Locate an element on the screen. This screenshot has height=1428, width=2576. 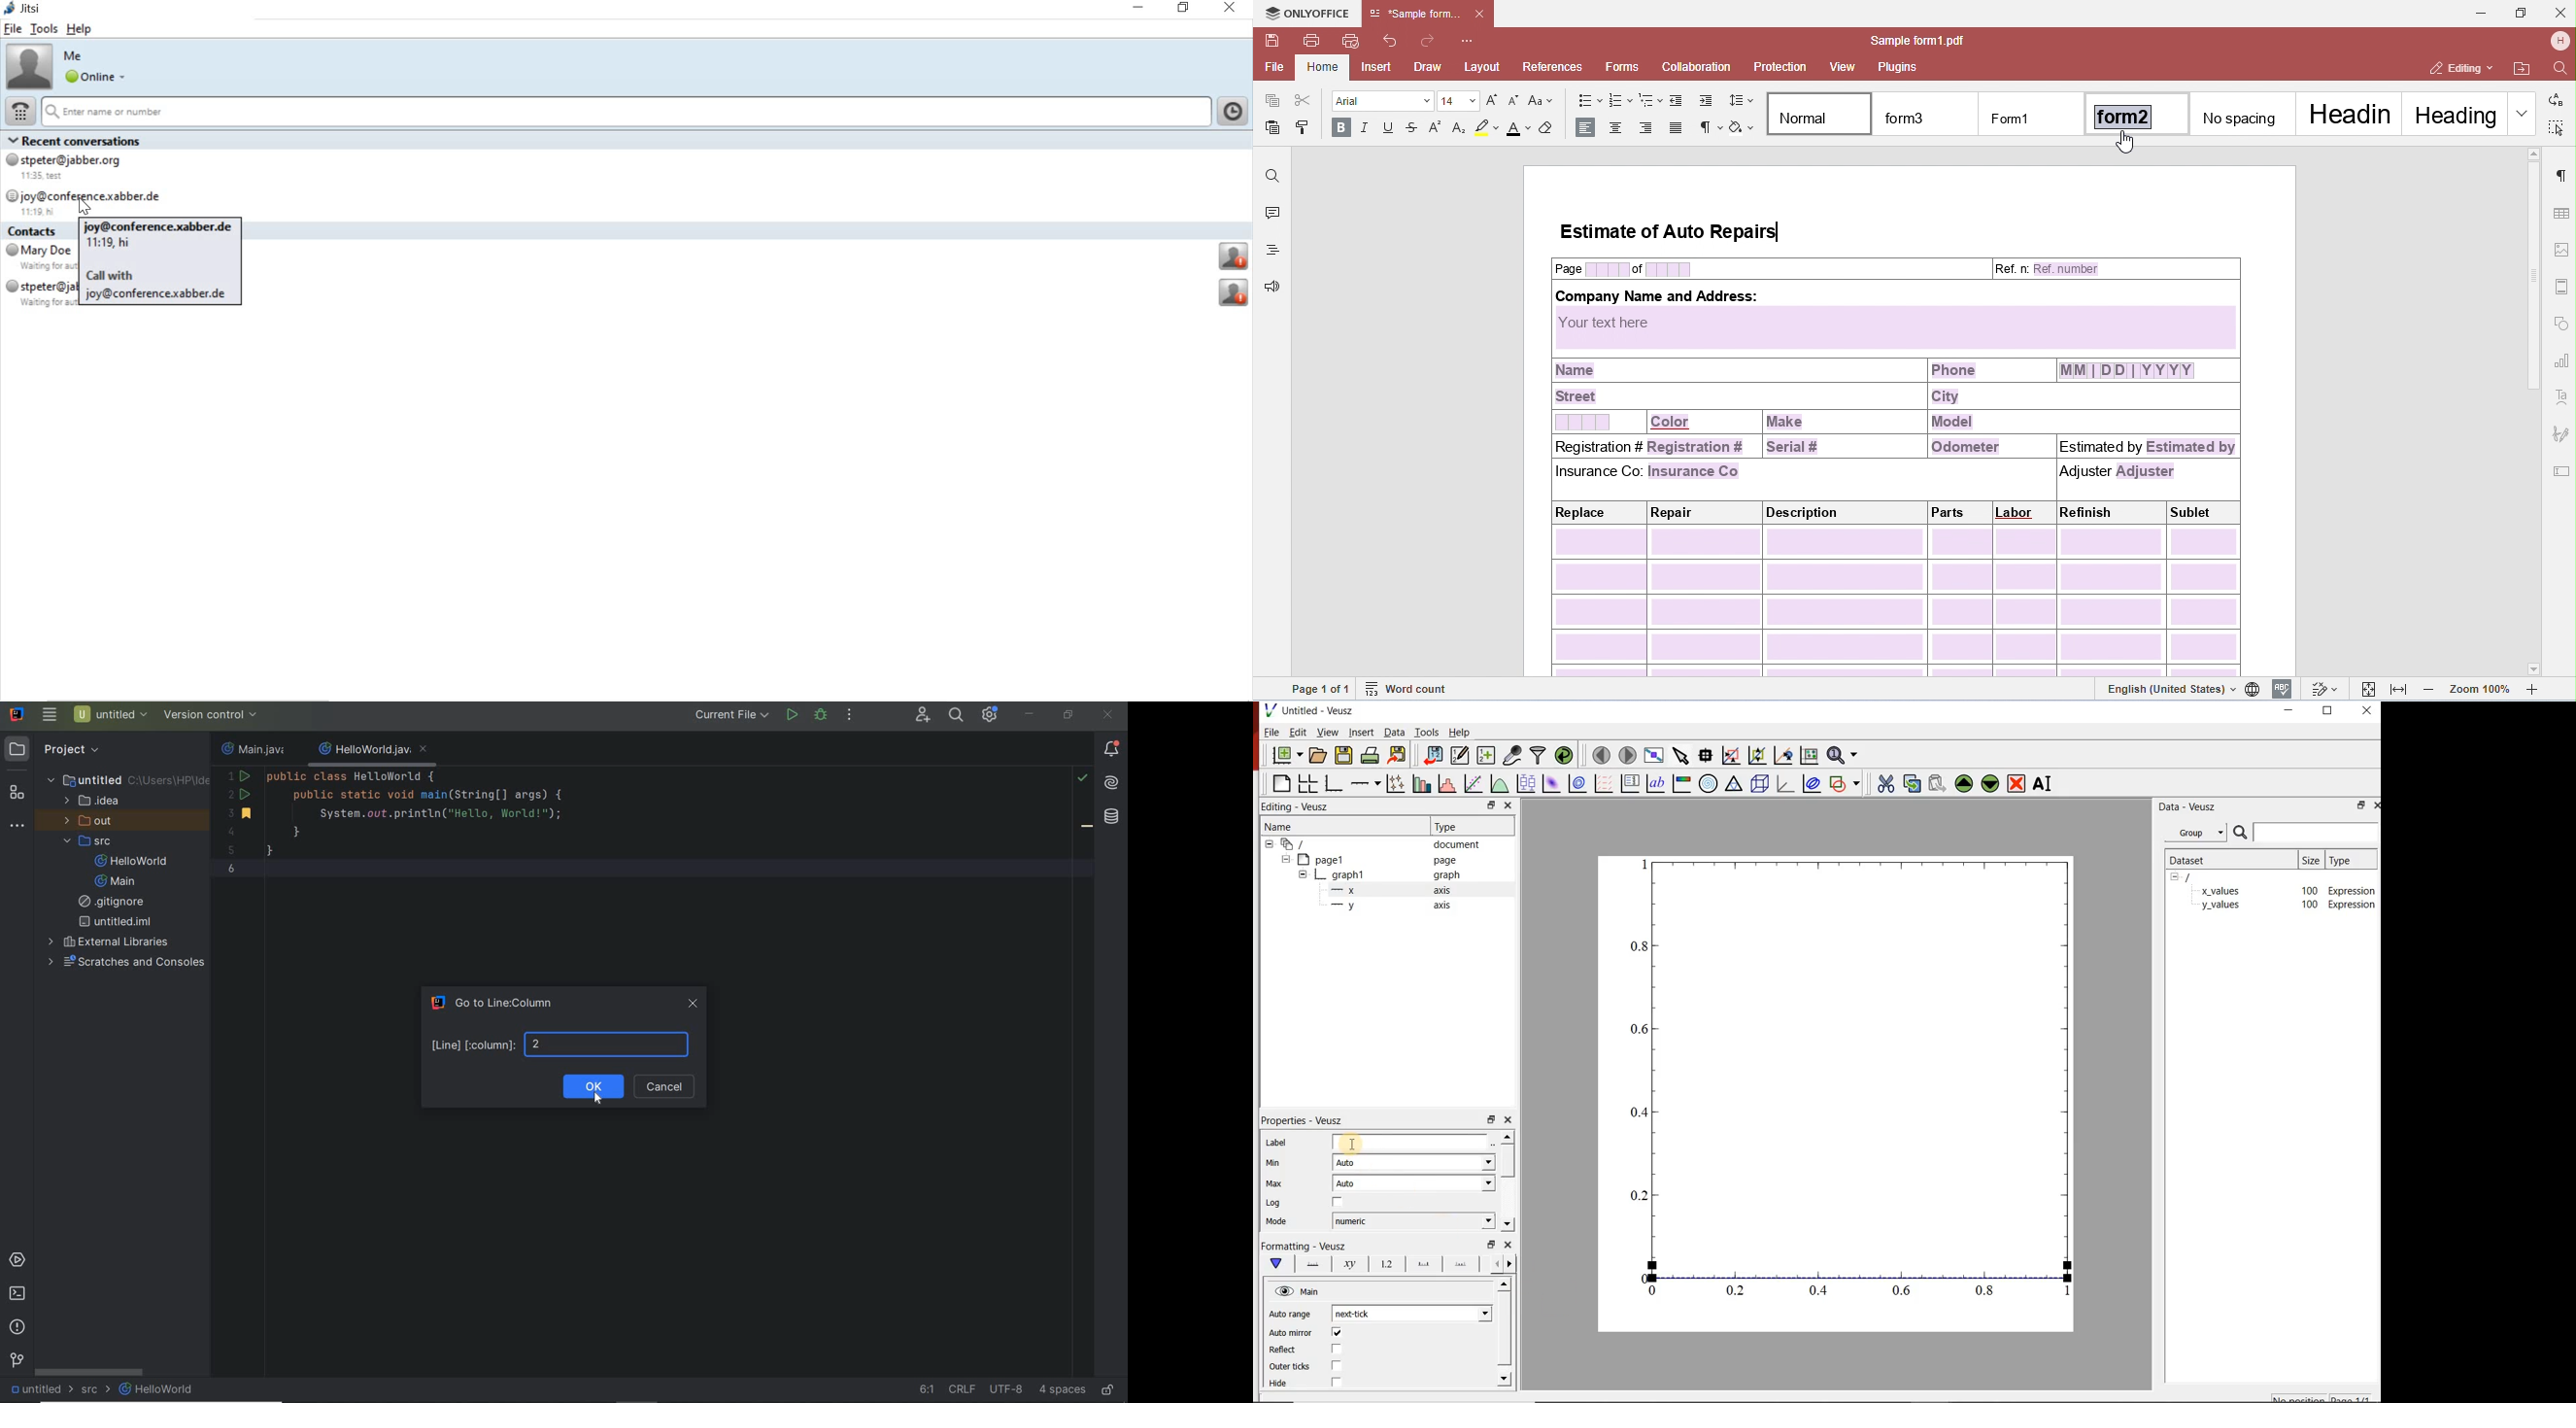
help is located at coordinates (1463, 732).